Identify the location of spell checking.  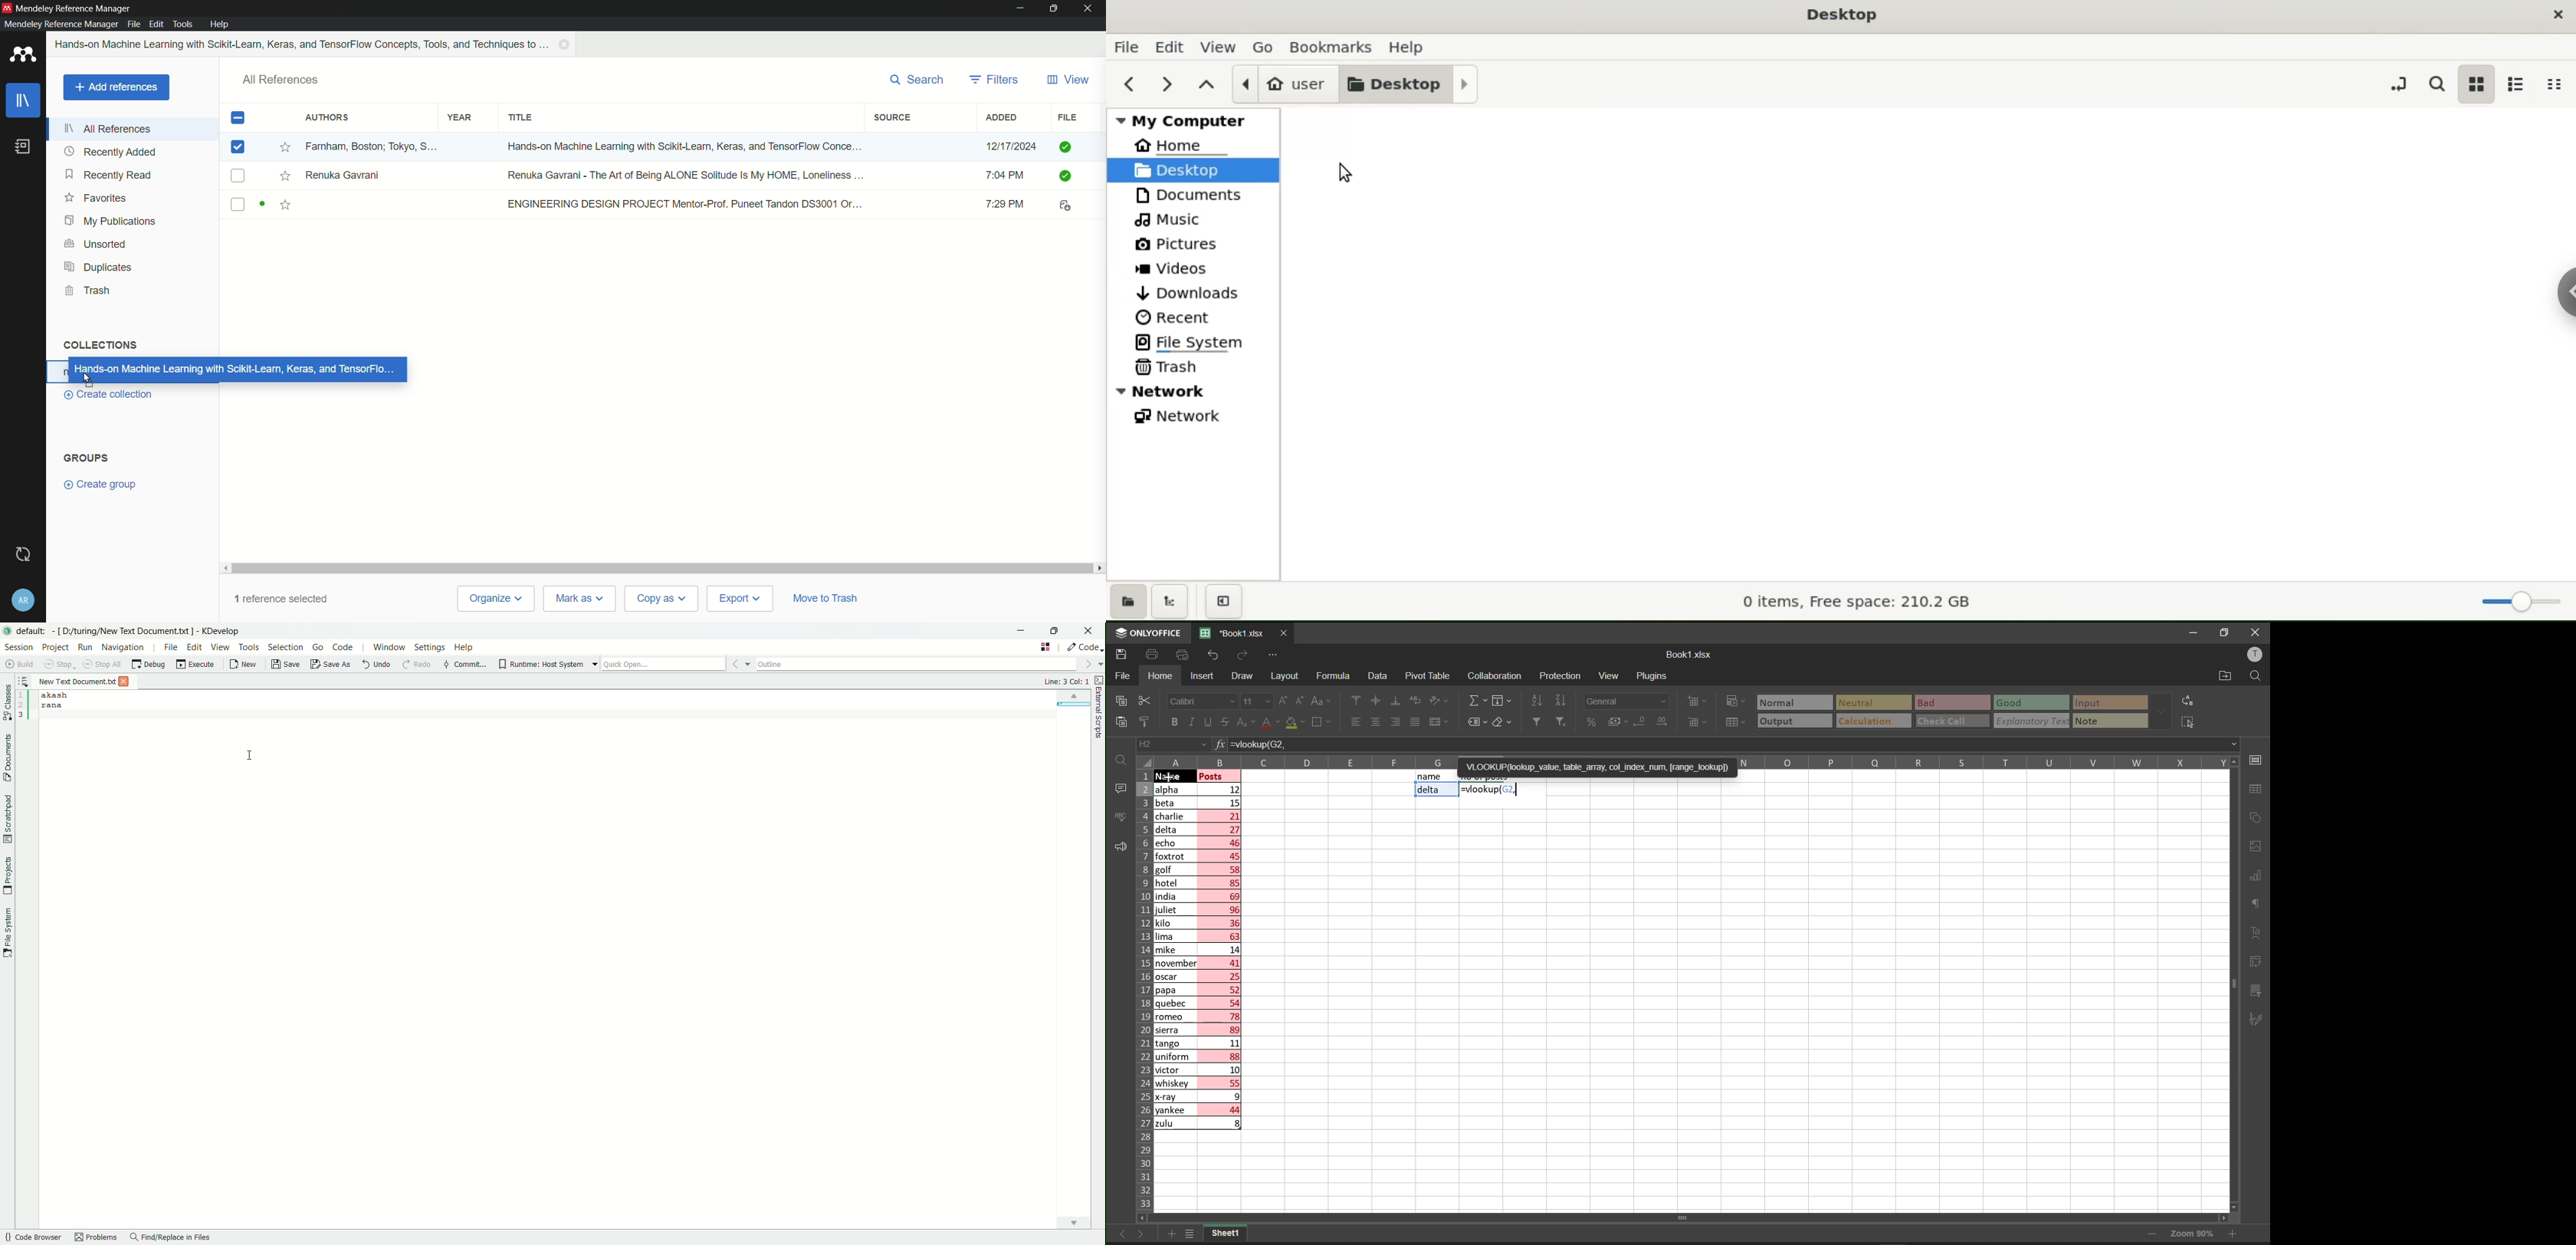
(1117, 817).